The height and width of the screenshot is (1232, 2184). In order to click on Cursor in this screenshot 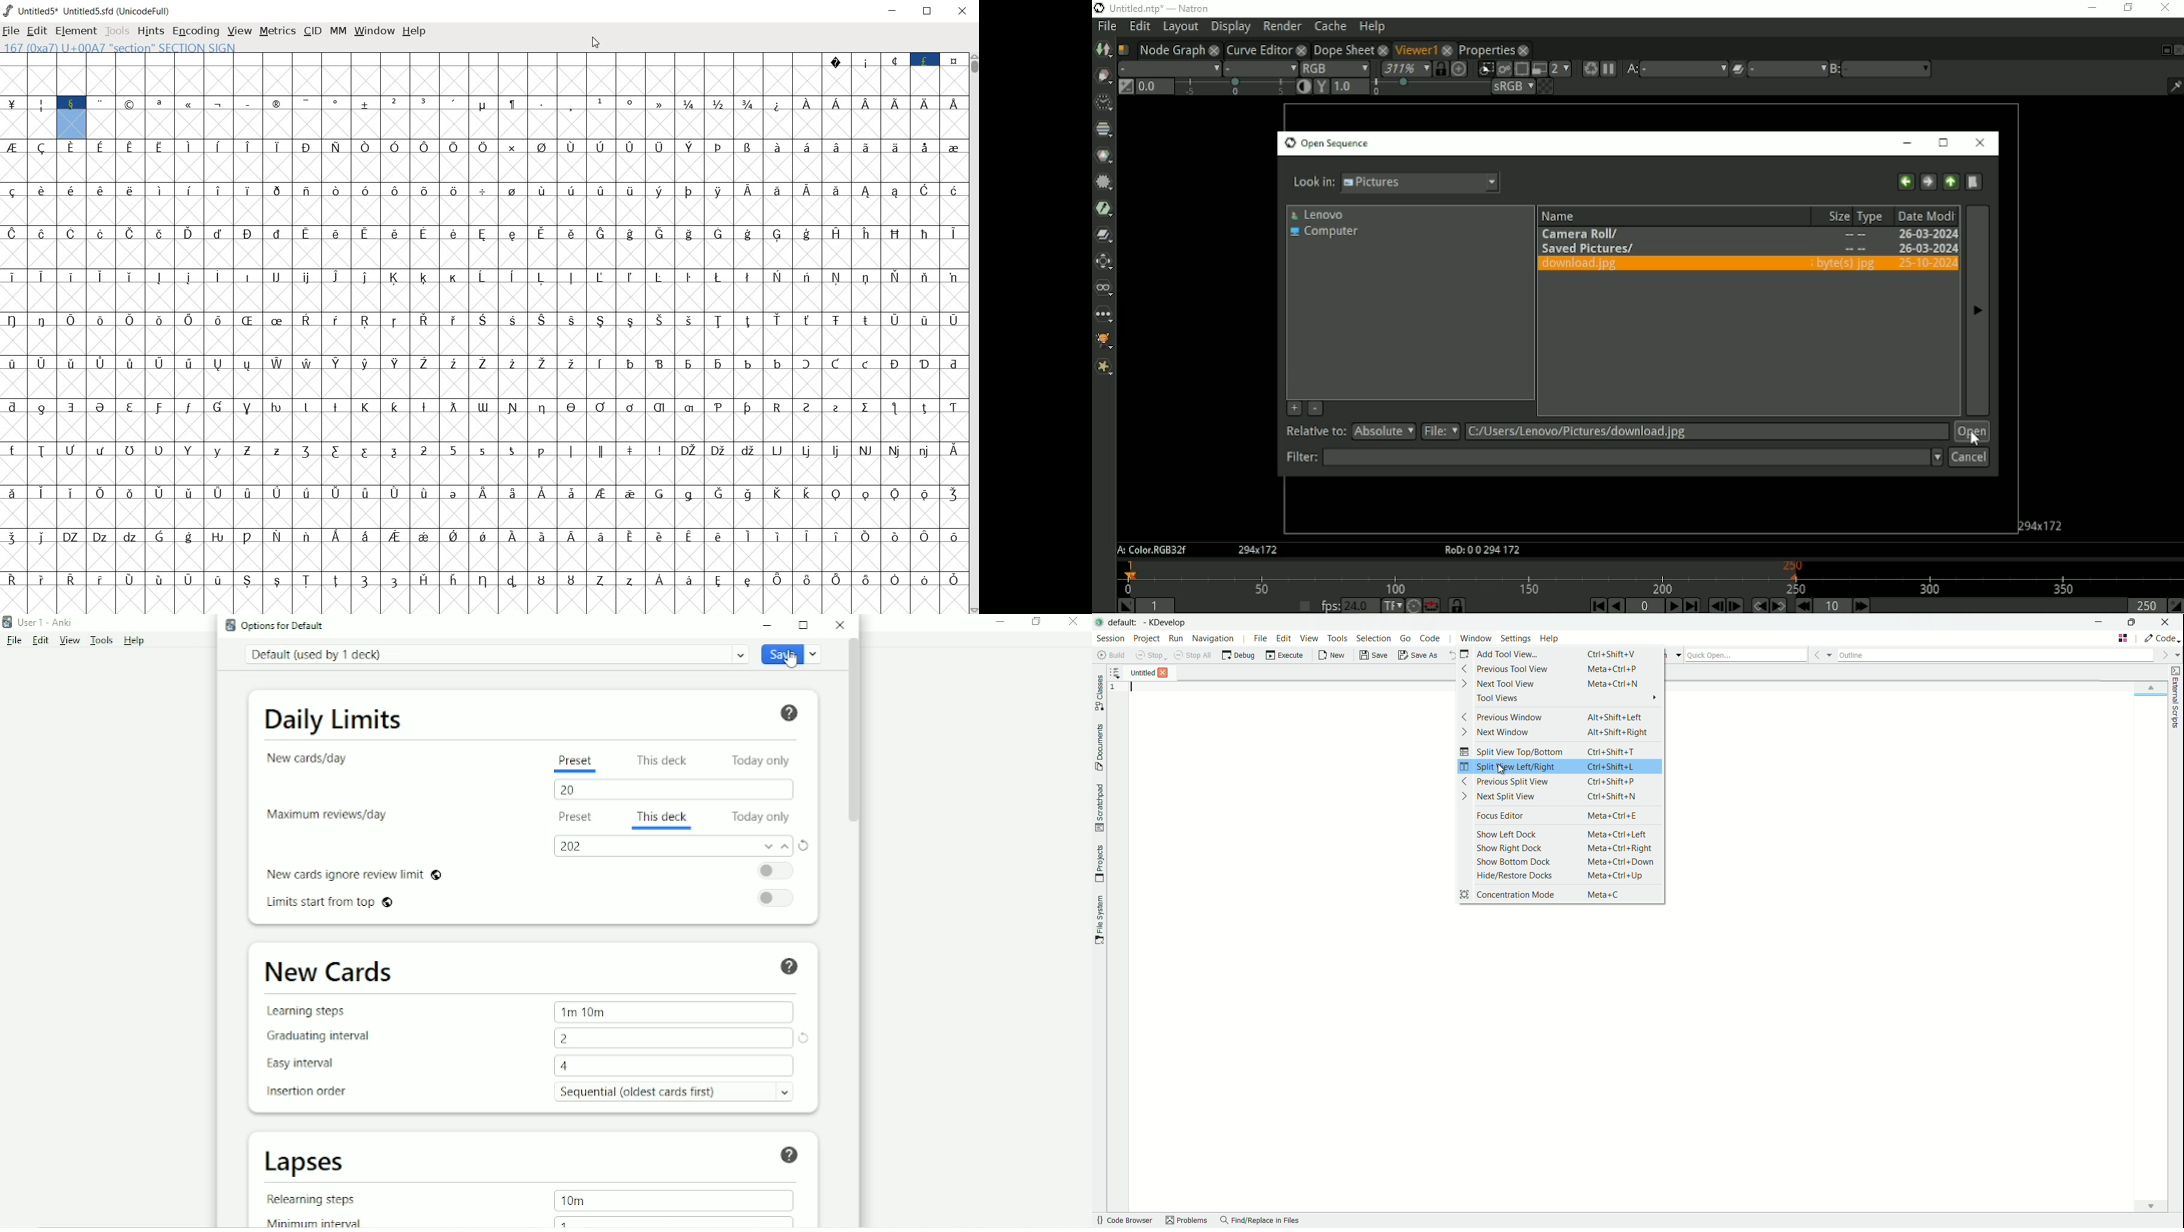, I will do `click(792, 660)`.